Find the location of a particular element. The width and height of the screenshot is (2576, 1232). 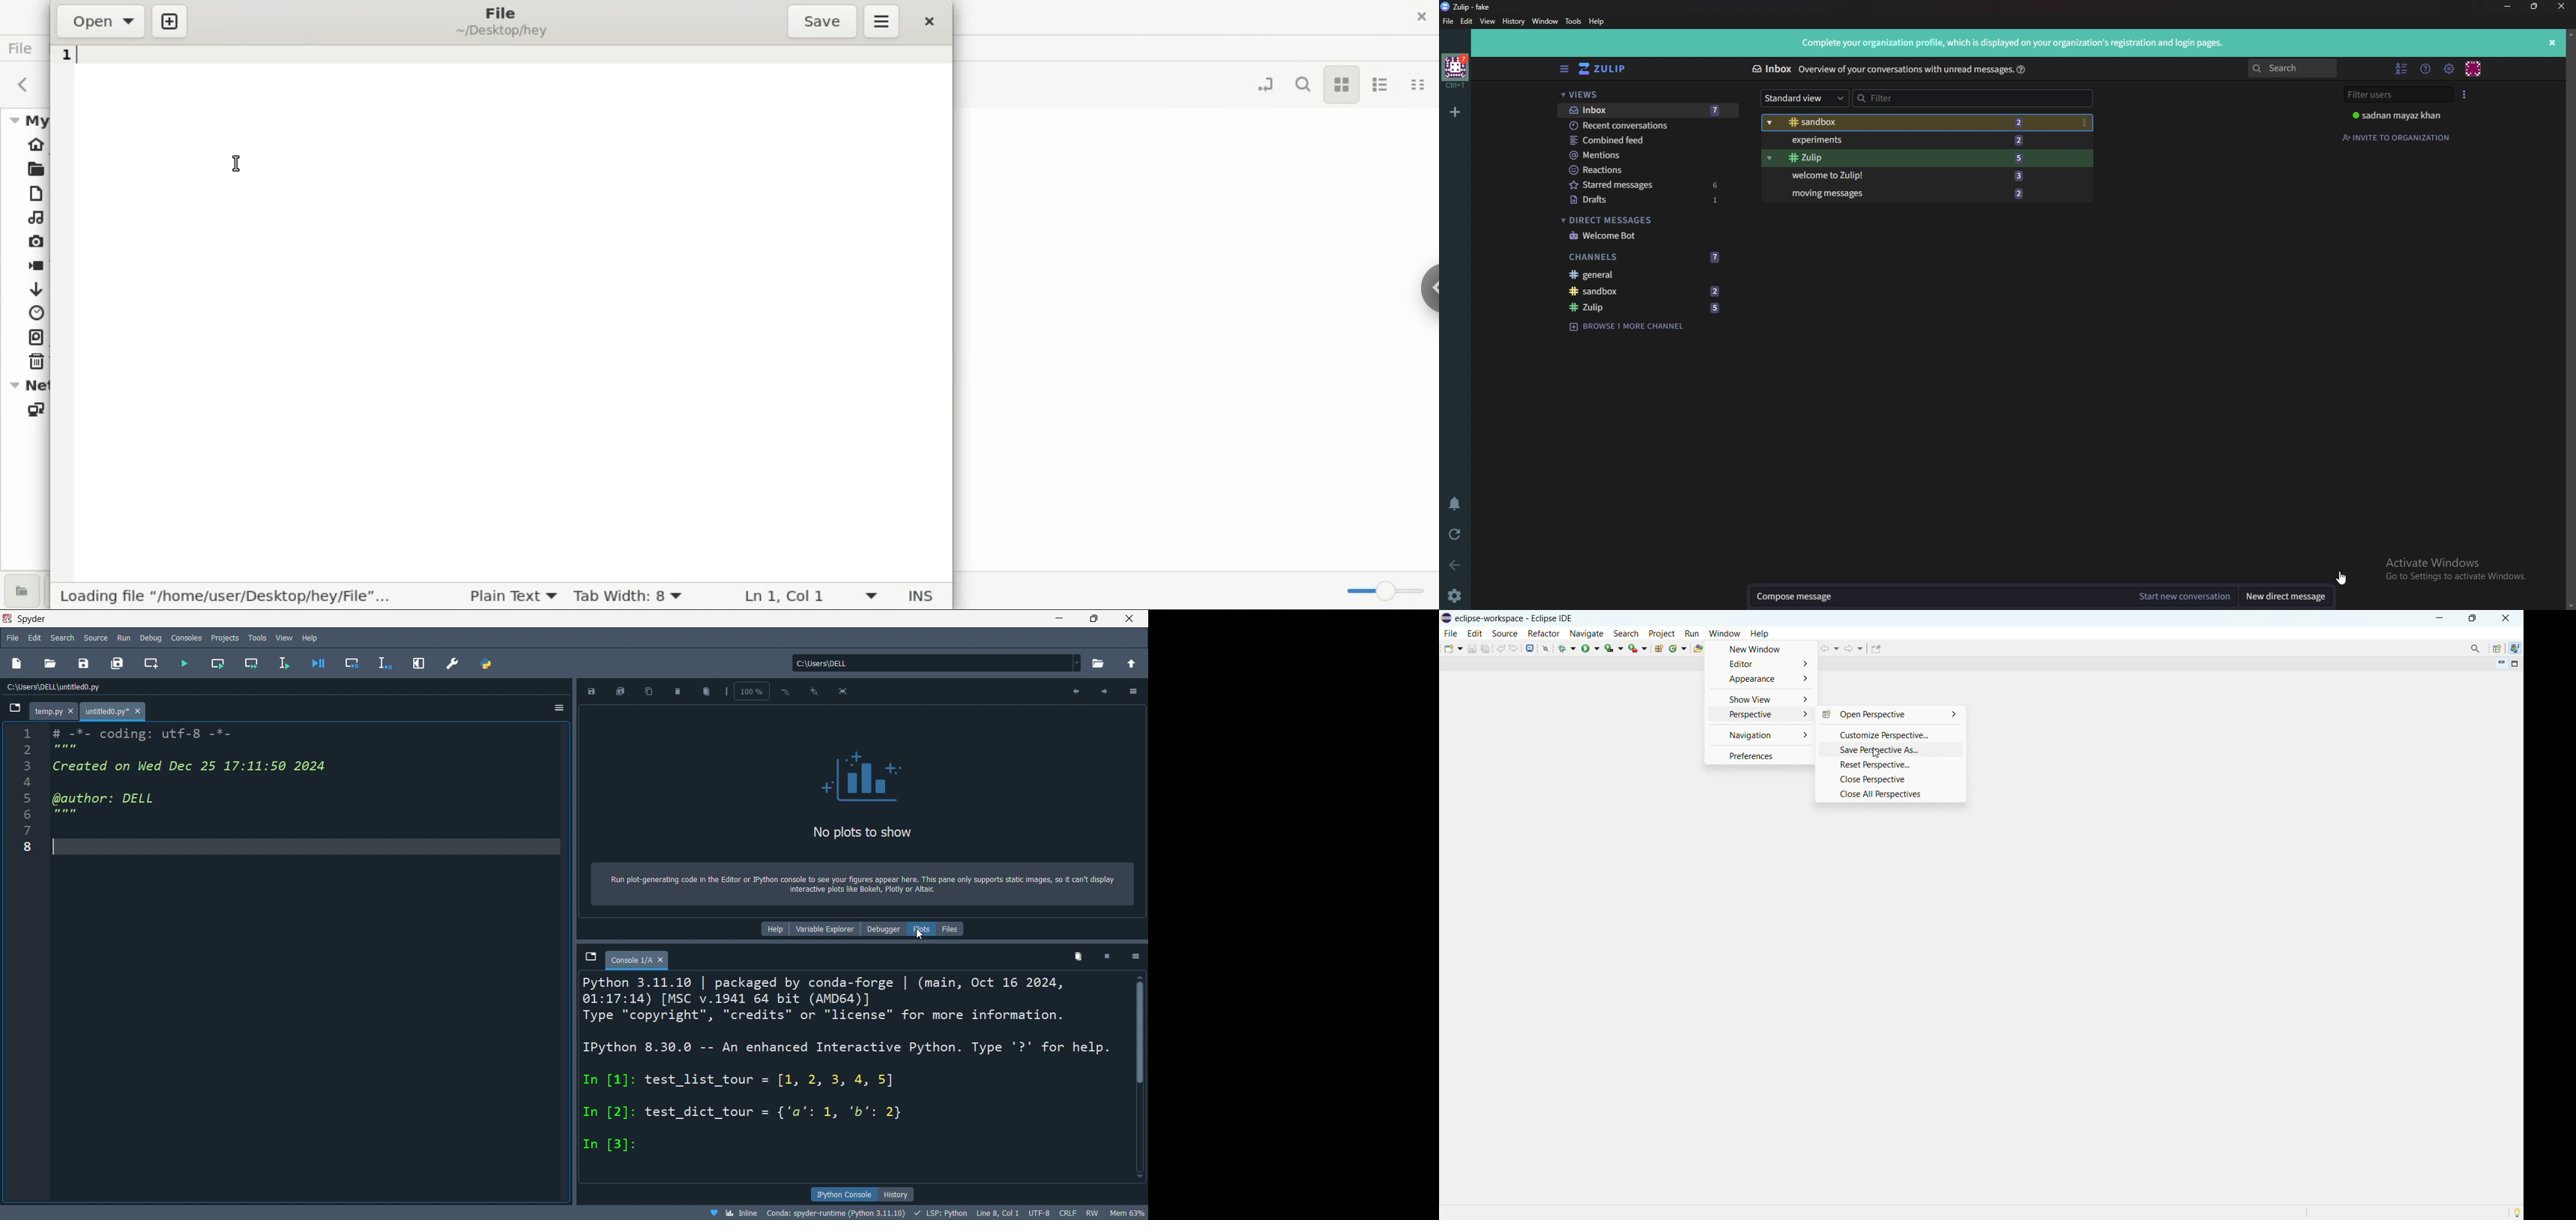

Info is located at coordinates (1906, 70).